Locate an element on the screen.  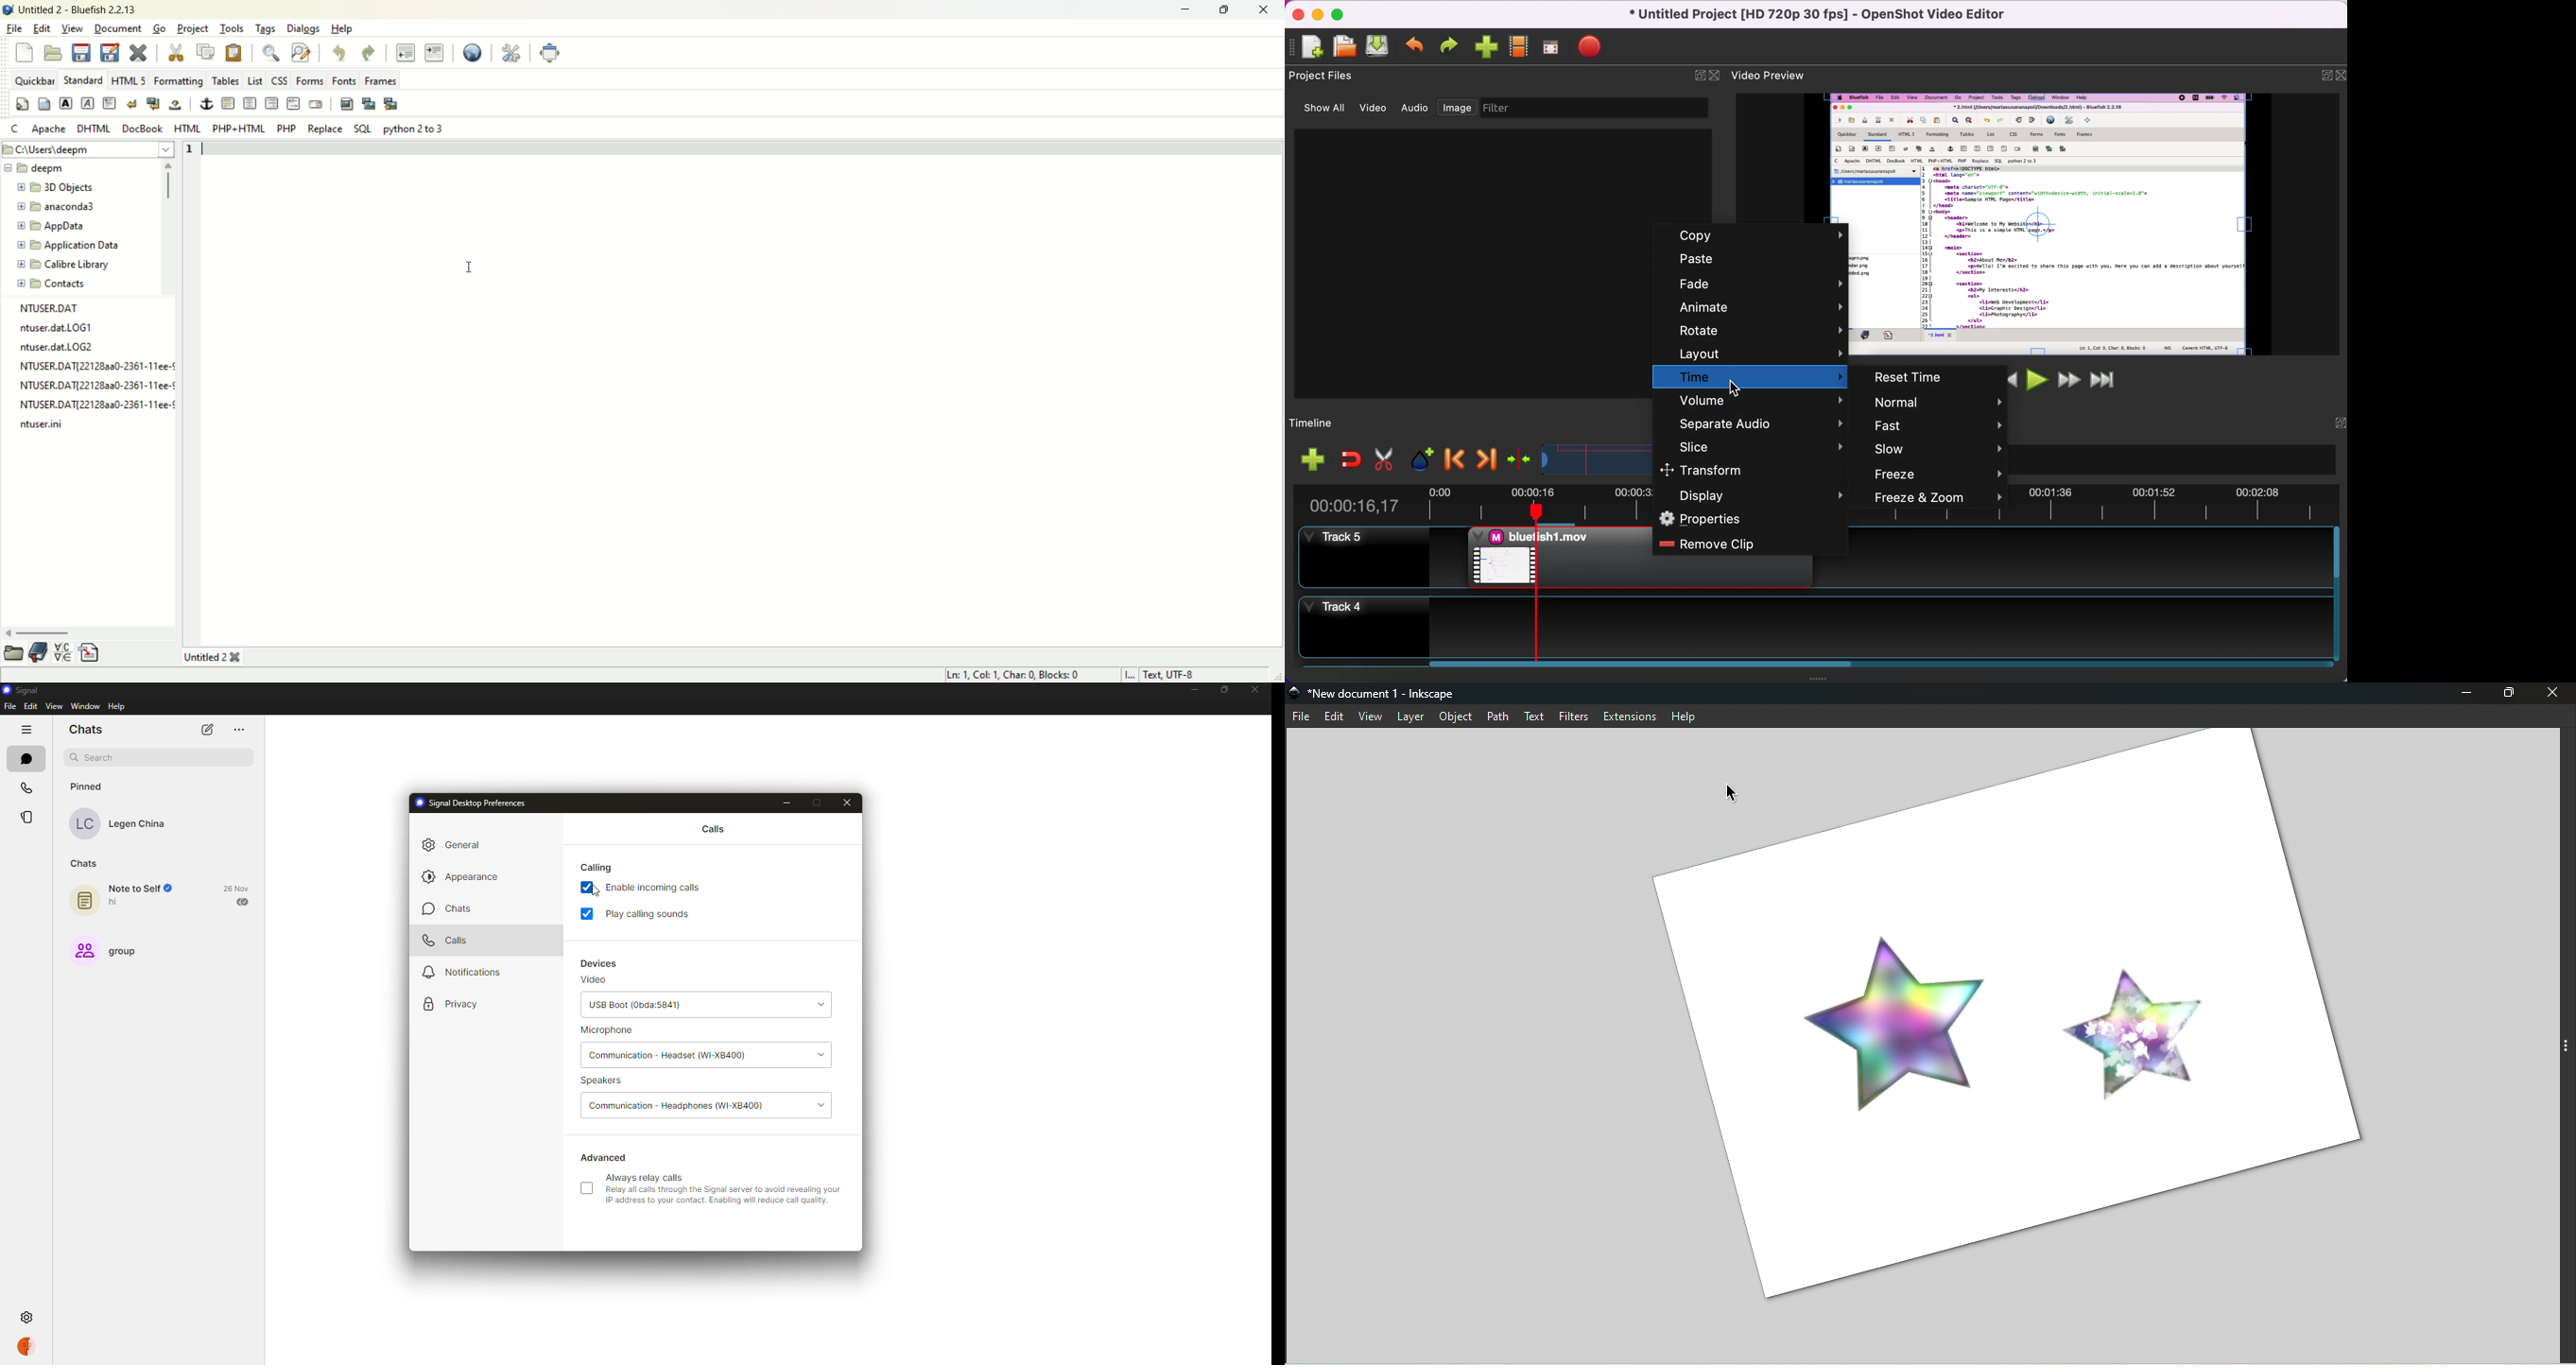
headphones is located at coordinates (677, 1105).